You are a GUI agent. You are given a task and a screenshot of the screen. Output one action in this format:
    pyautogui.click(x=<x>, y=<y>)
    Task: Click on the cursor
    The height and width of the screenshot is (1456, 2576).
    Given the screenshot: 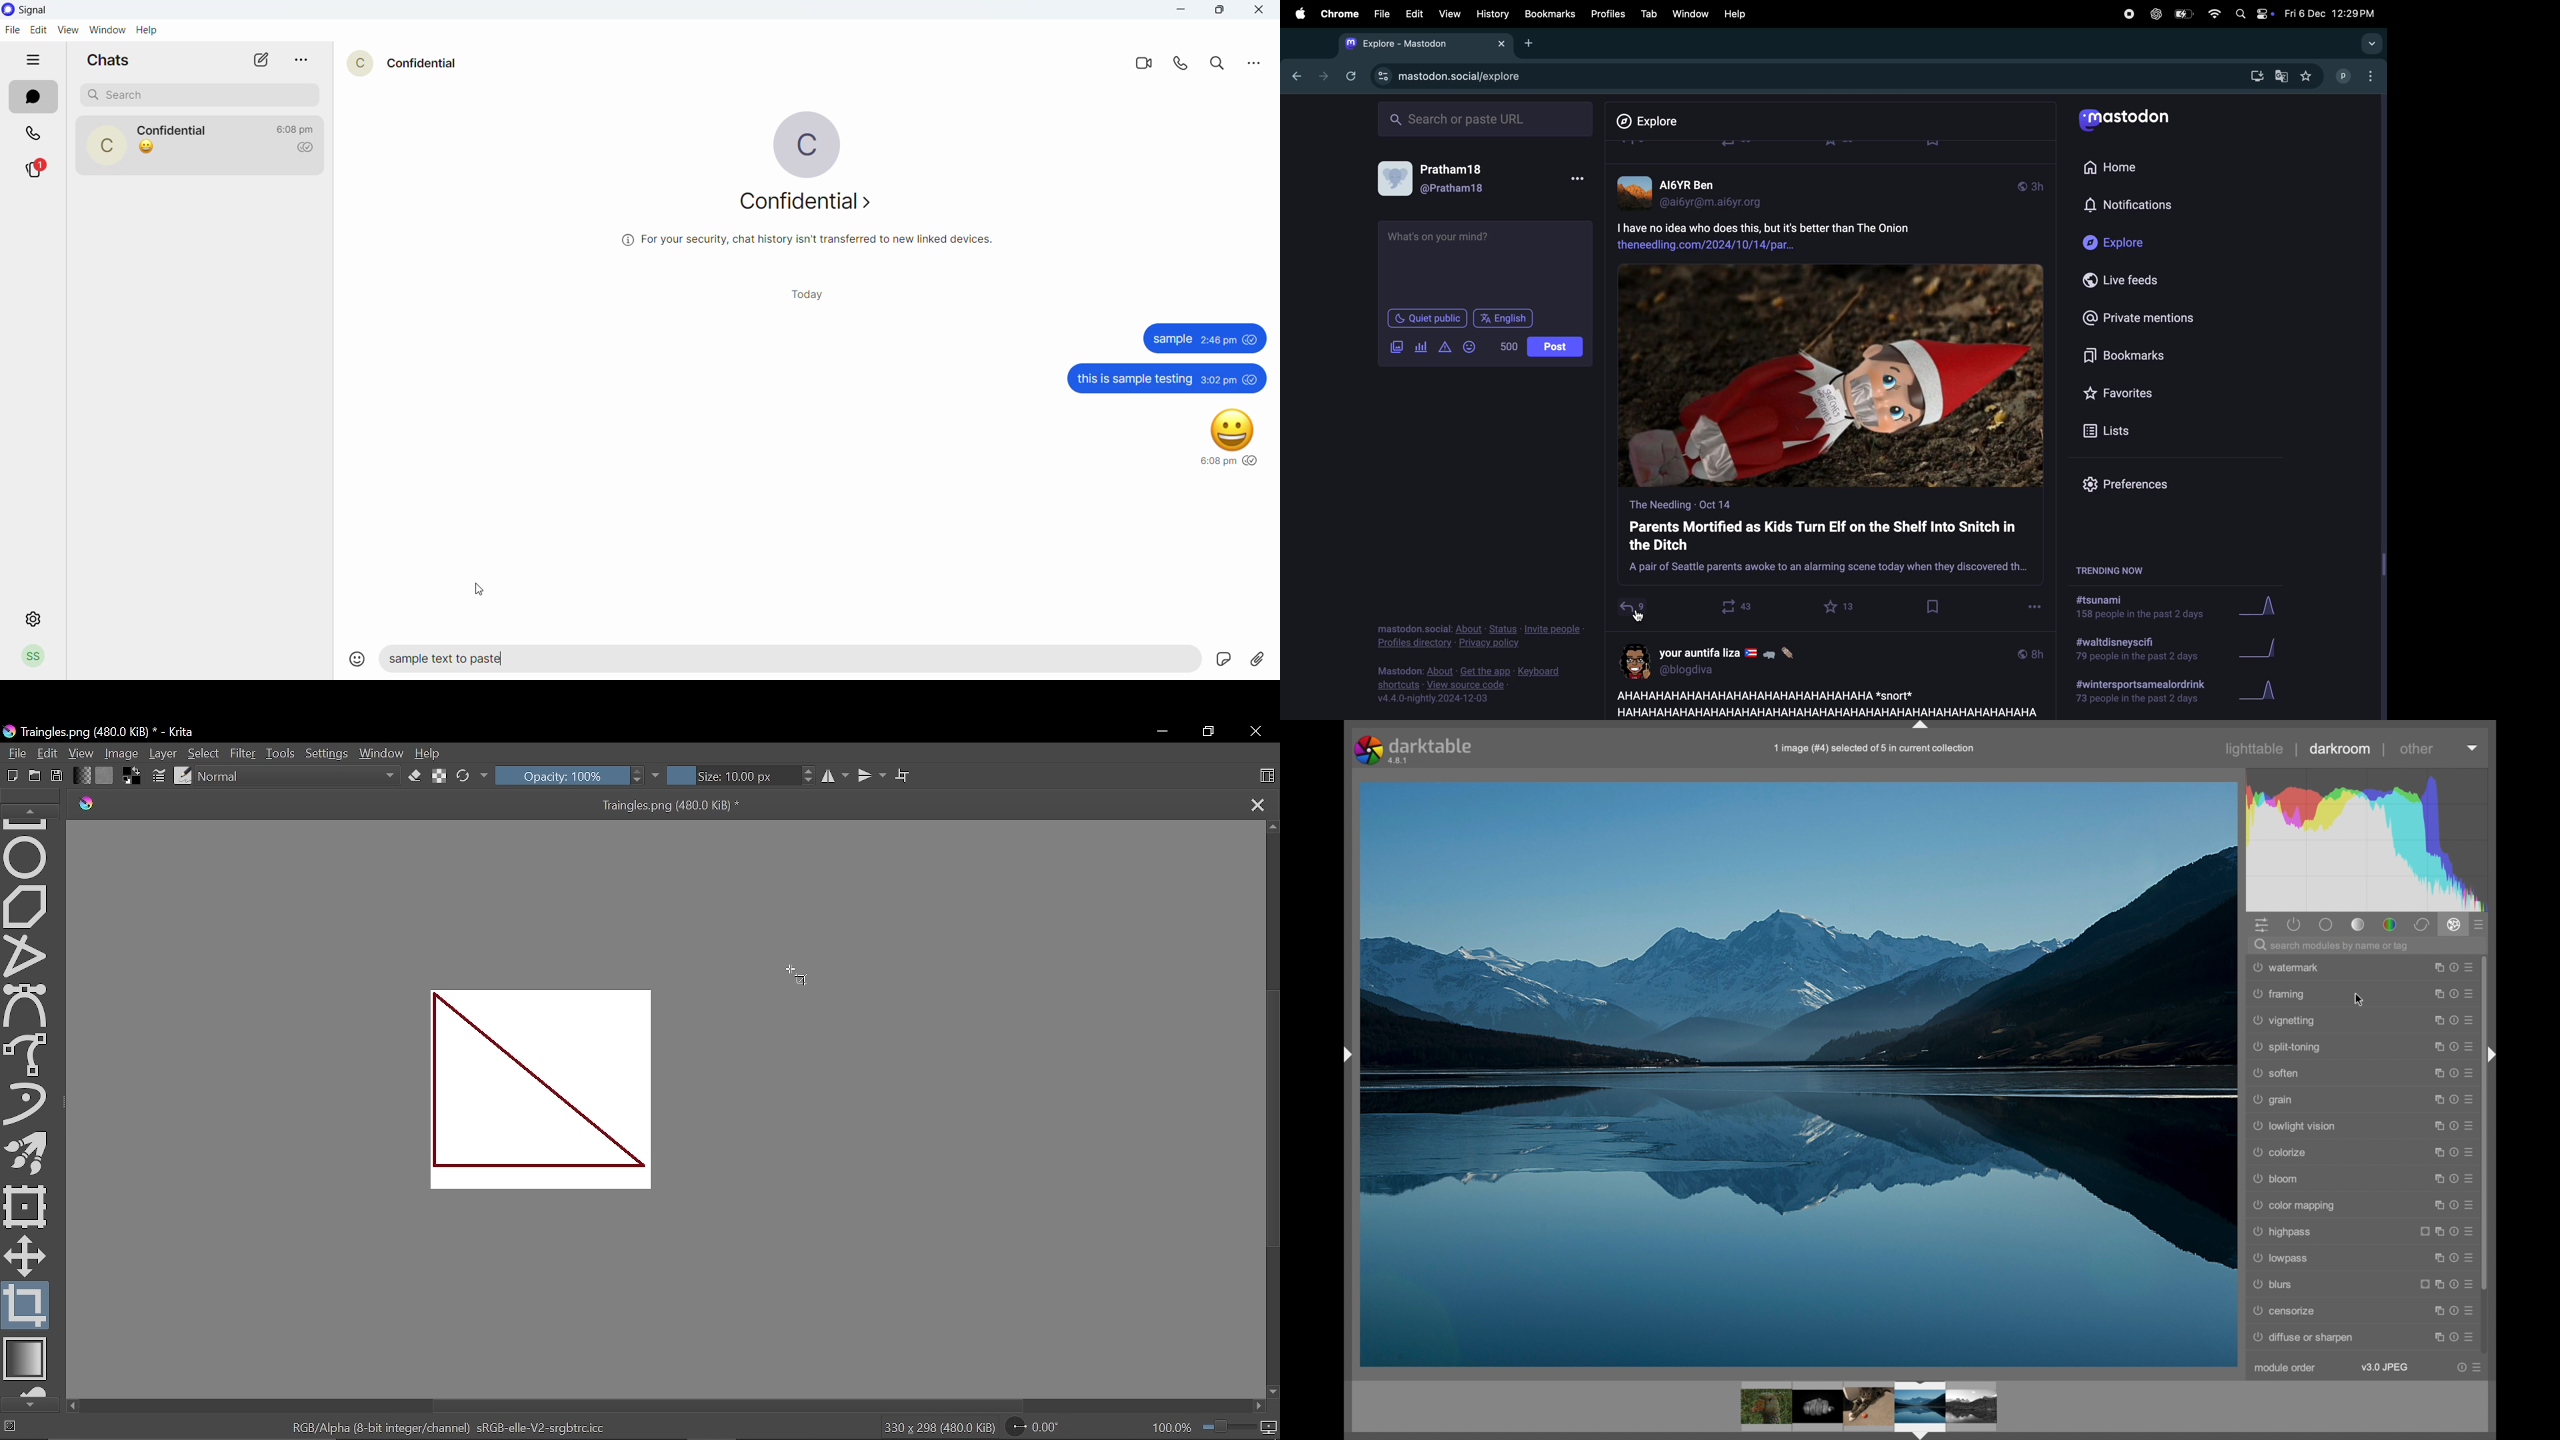 What is the action you would take?
    pyautogui.click(x=1645, y=617)
    